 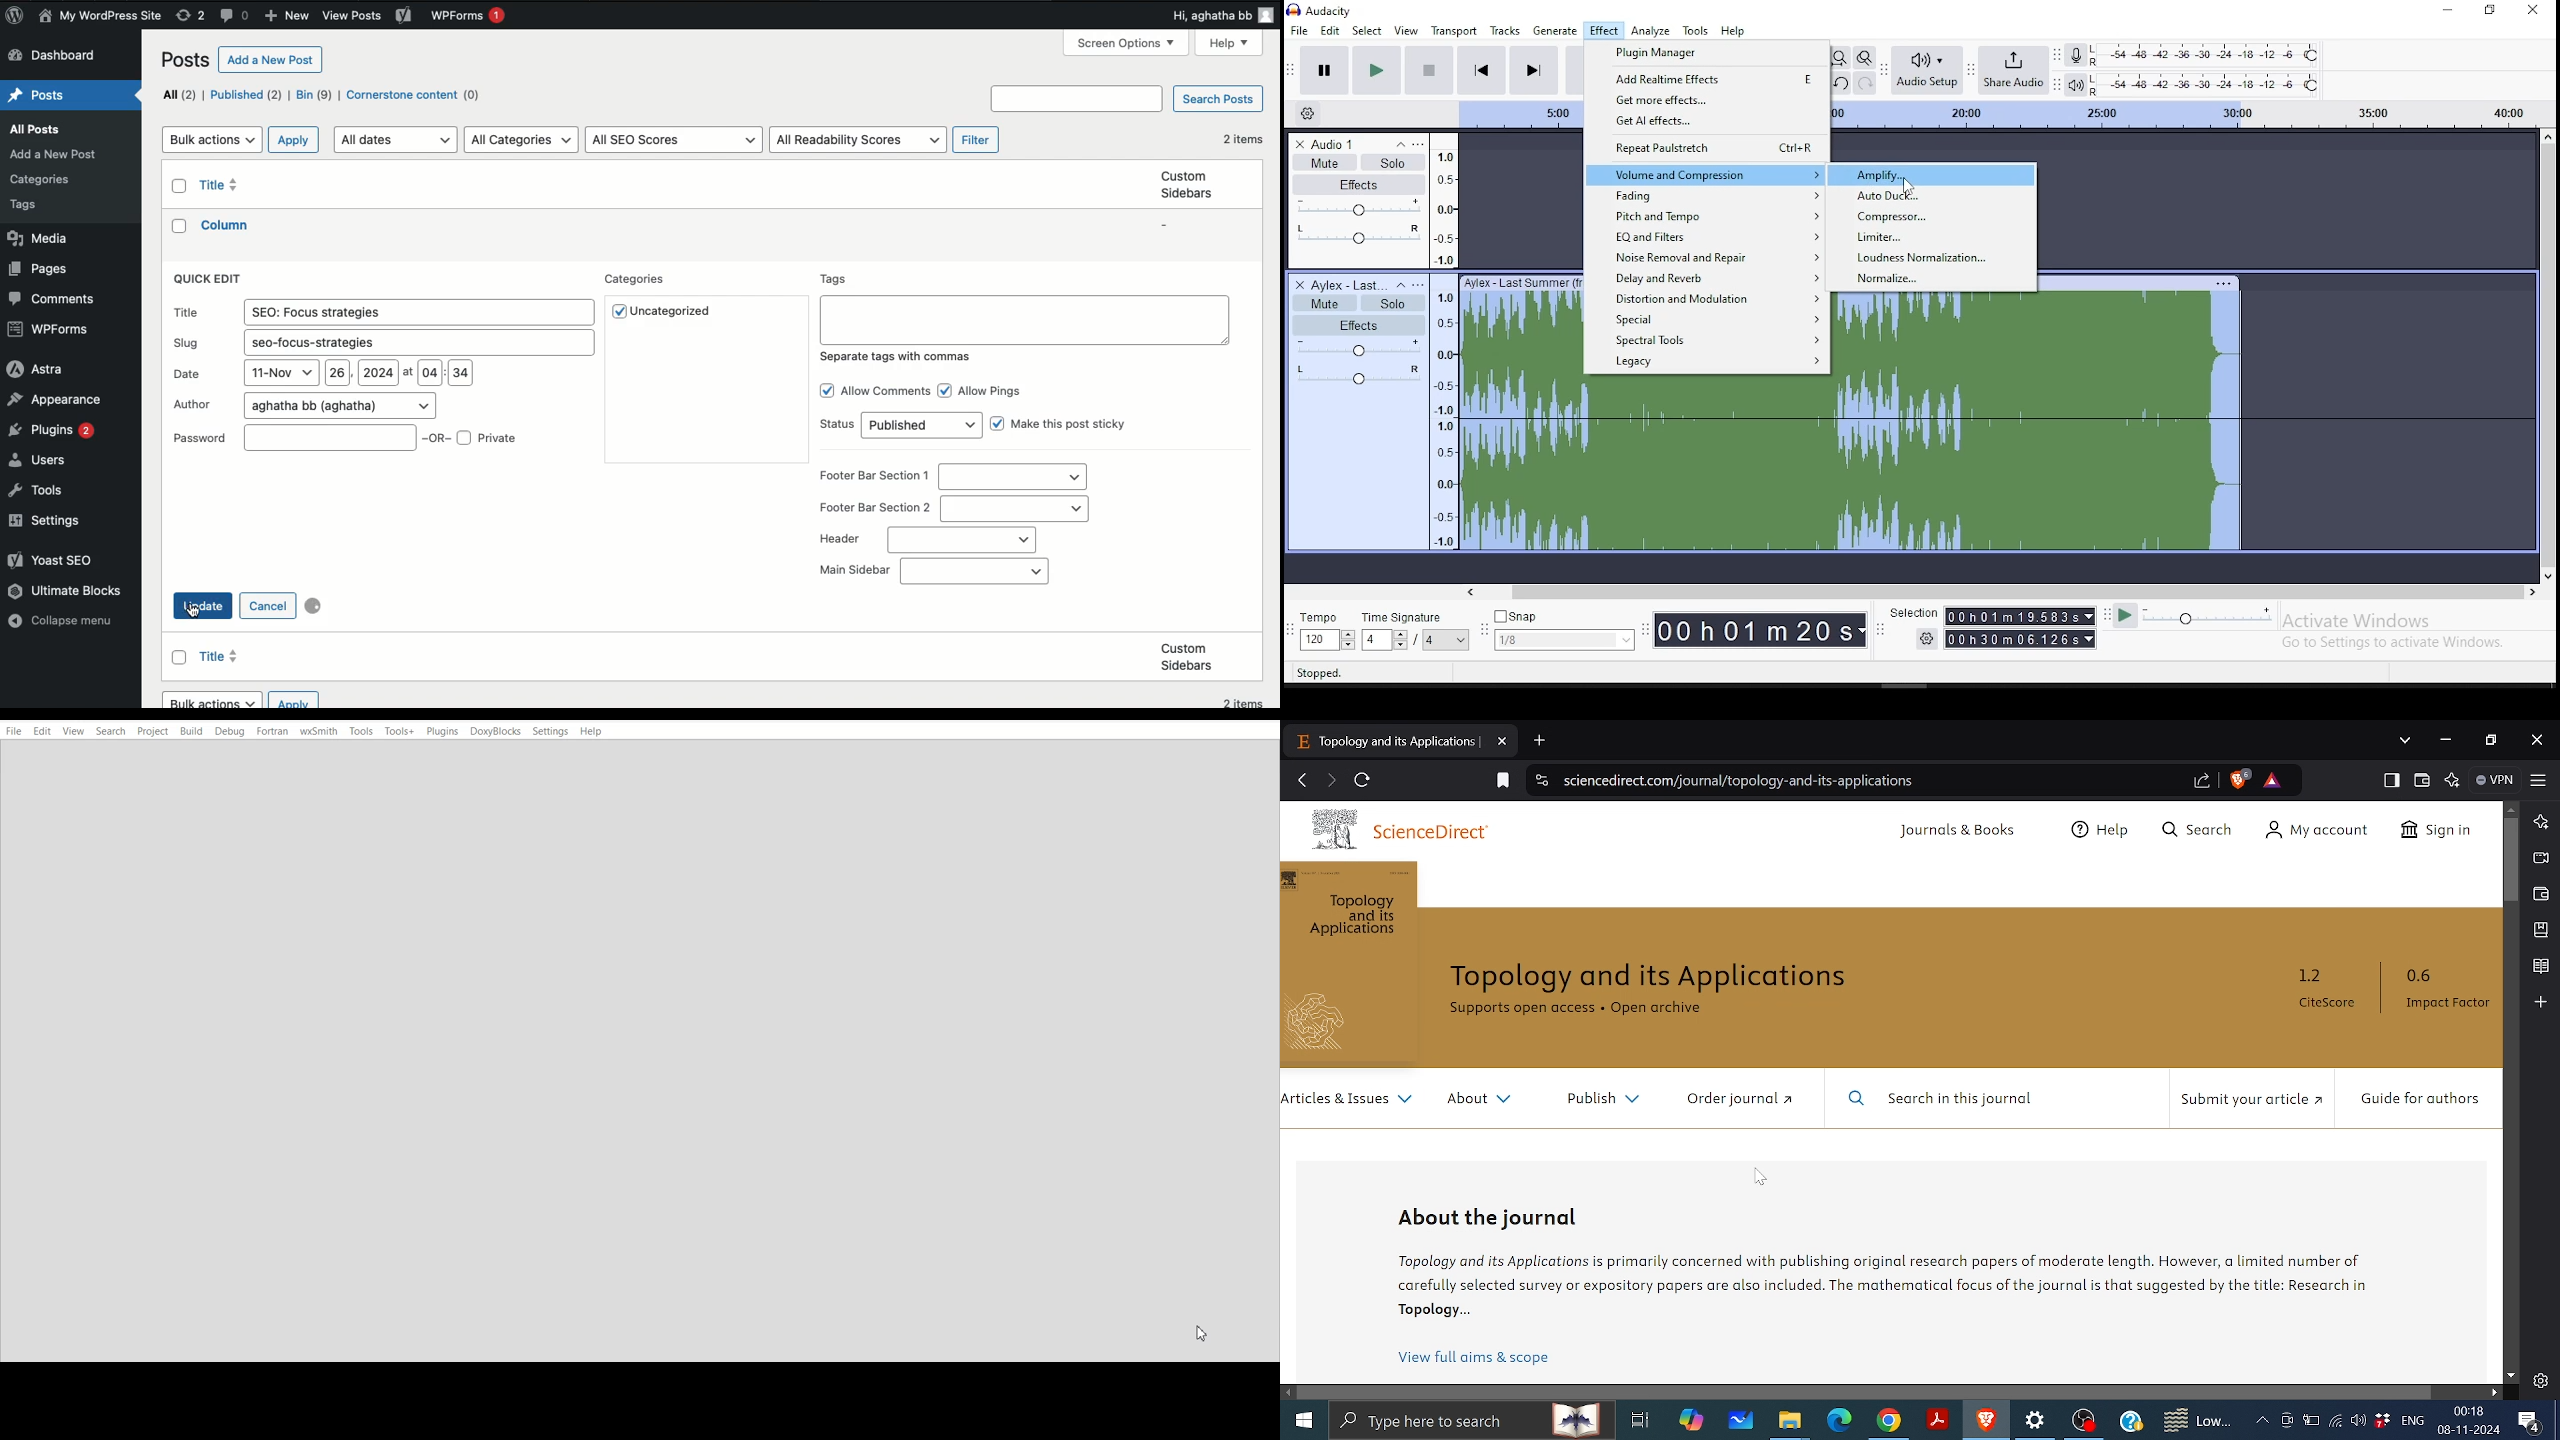 What do you see at coordinates (1321, 71) in the screenshot?
I see `pause` at bounding box center [1321, 71].